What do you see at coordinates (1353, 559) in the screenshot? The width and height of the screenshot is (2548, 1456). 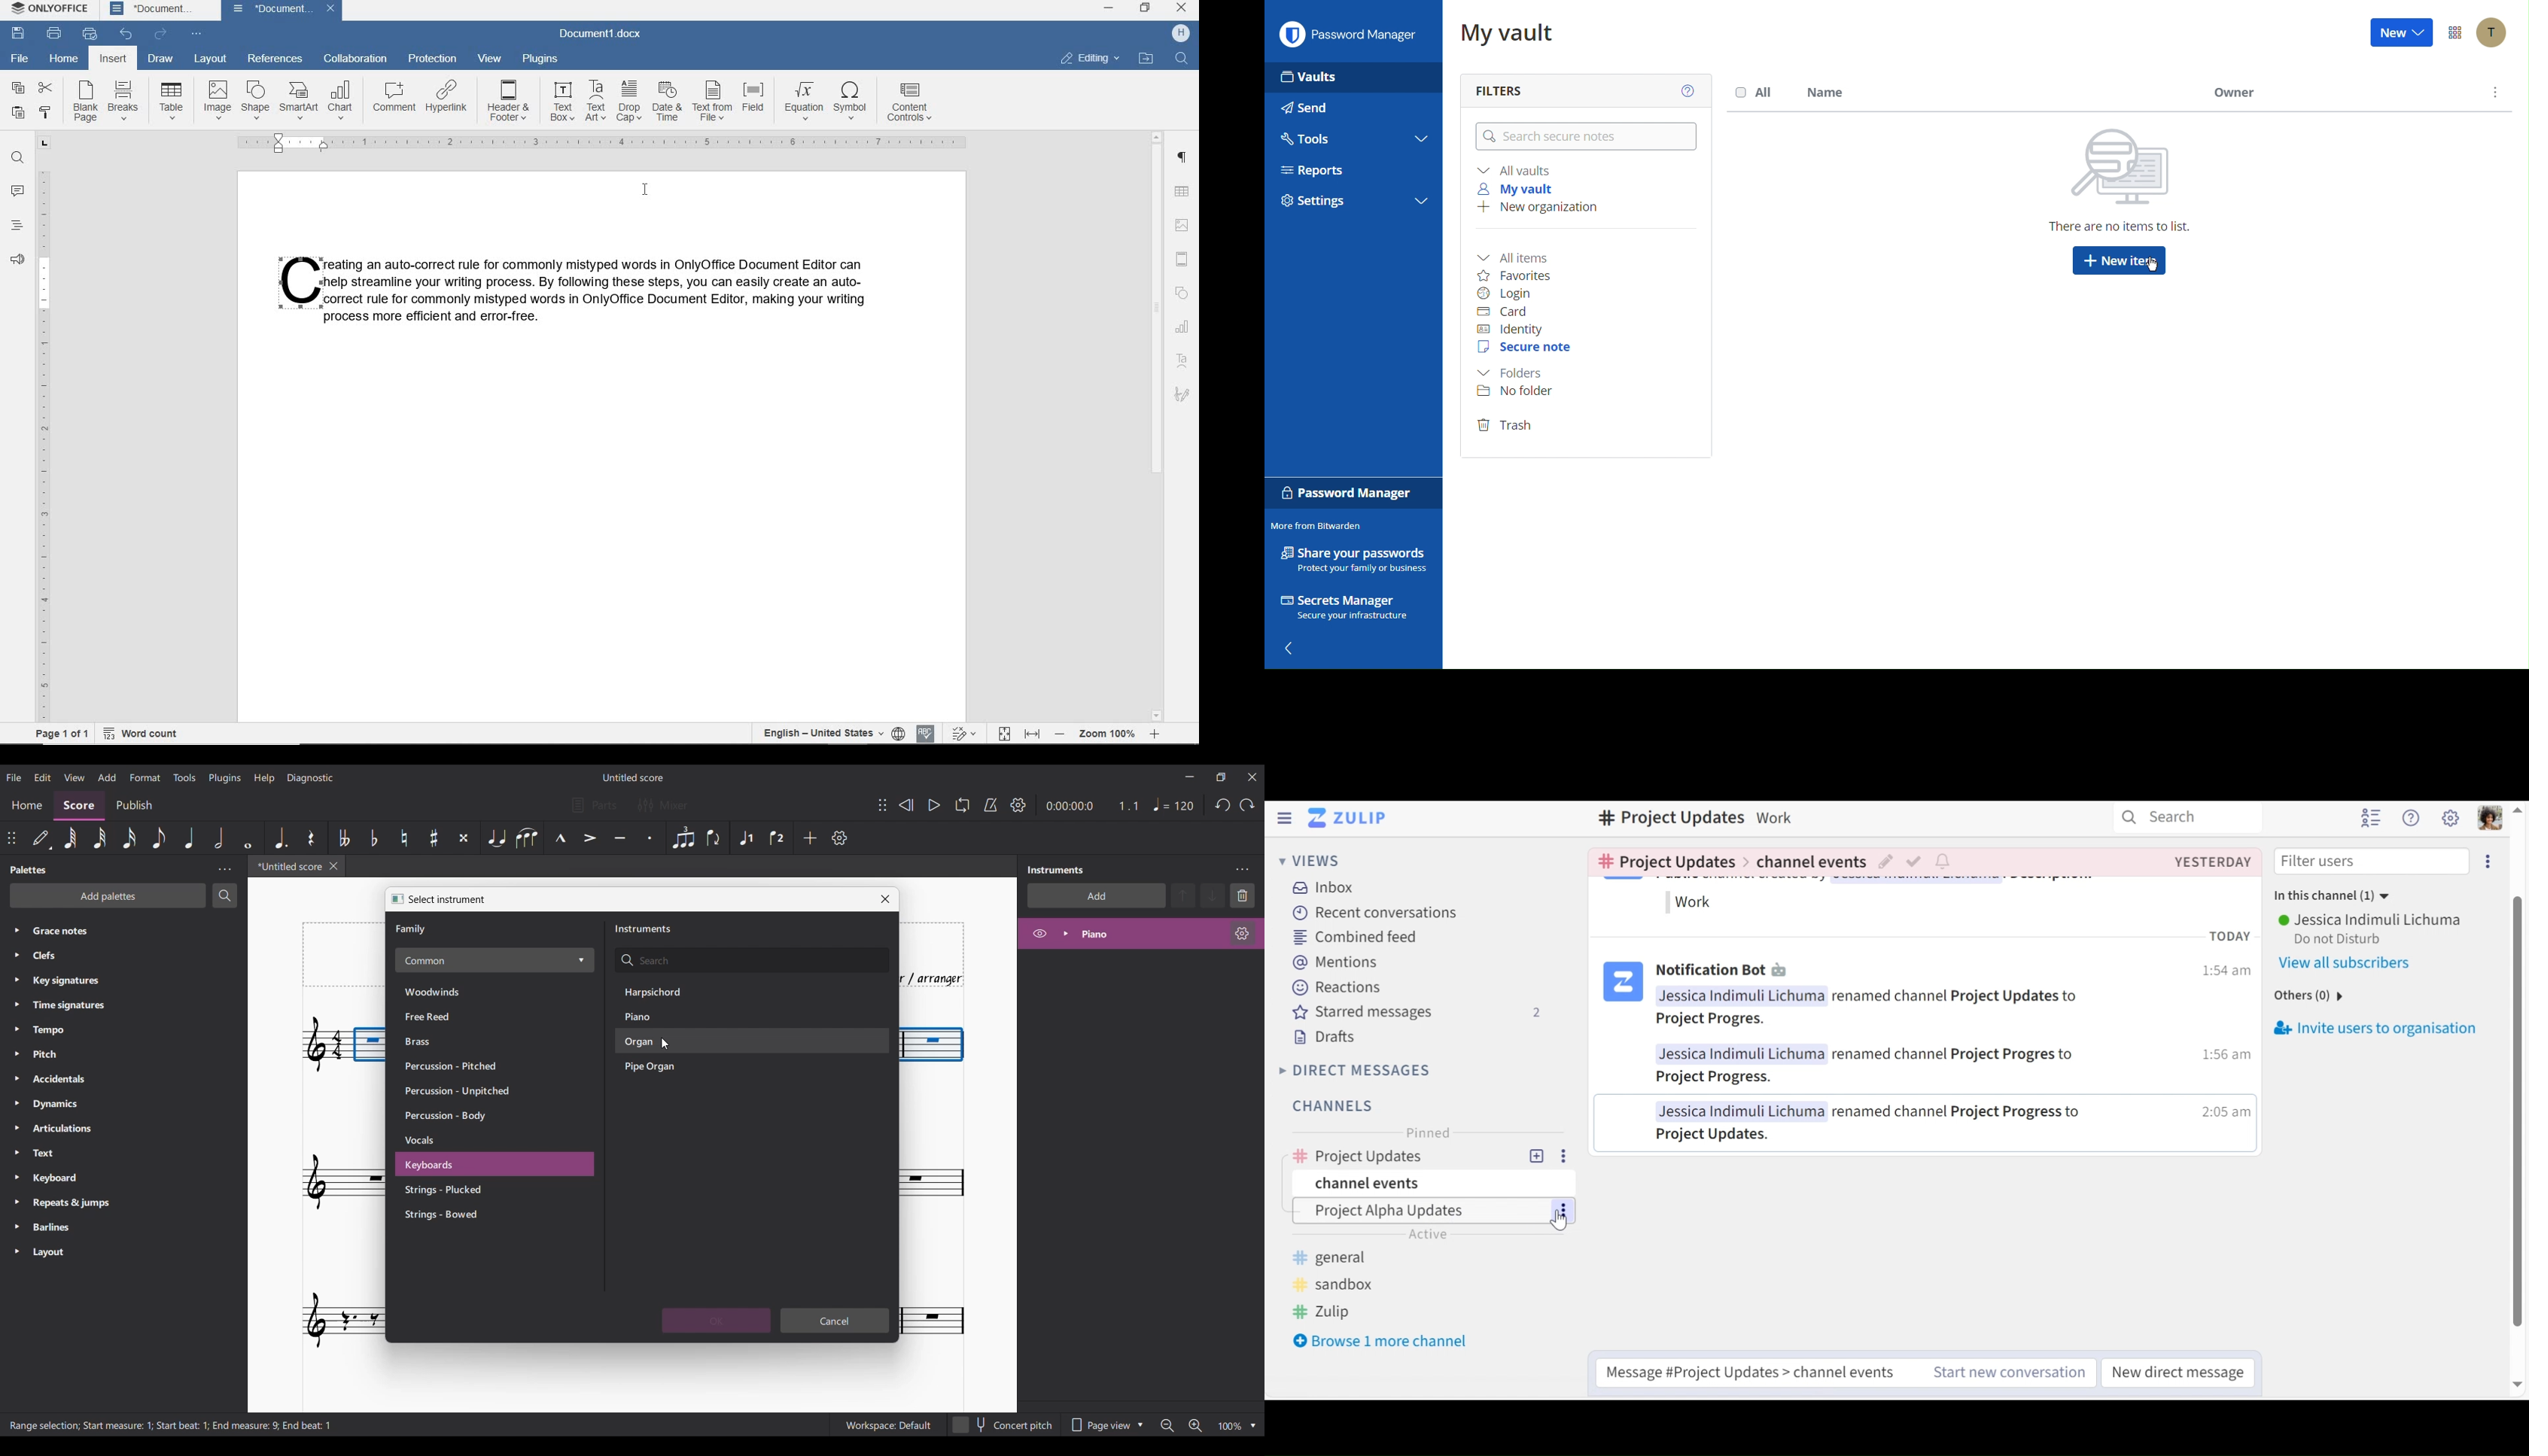 I see `Share your passwords` at bounding box center [1353, 559].